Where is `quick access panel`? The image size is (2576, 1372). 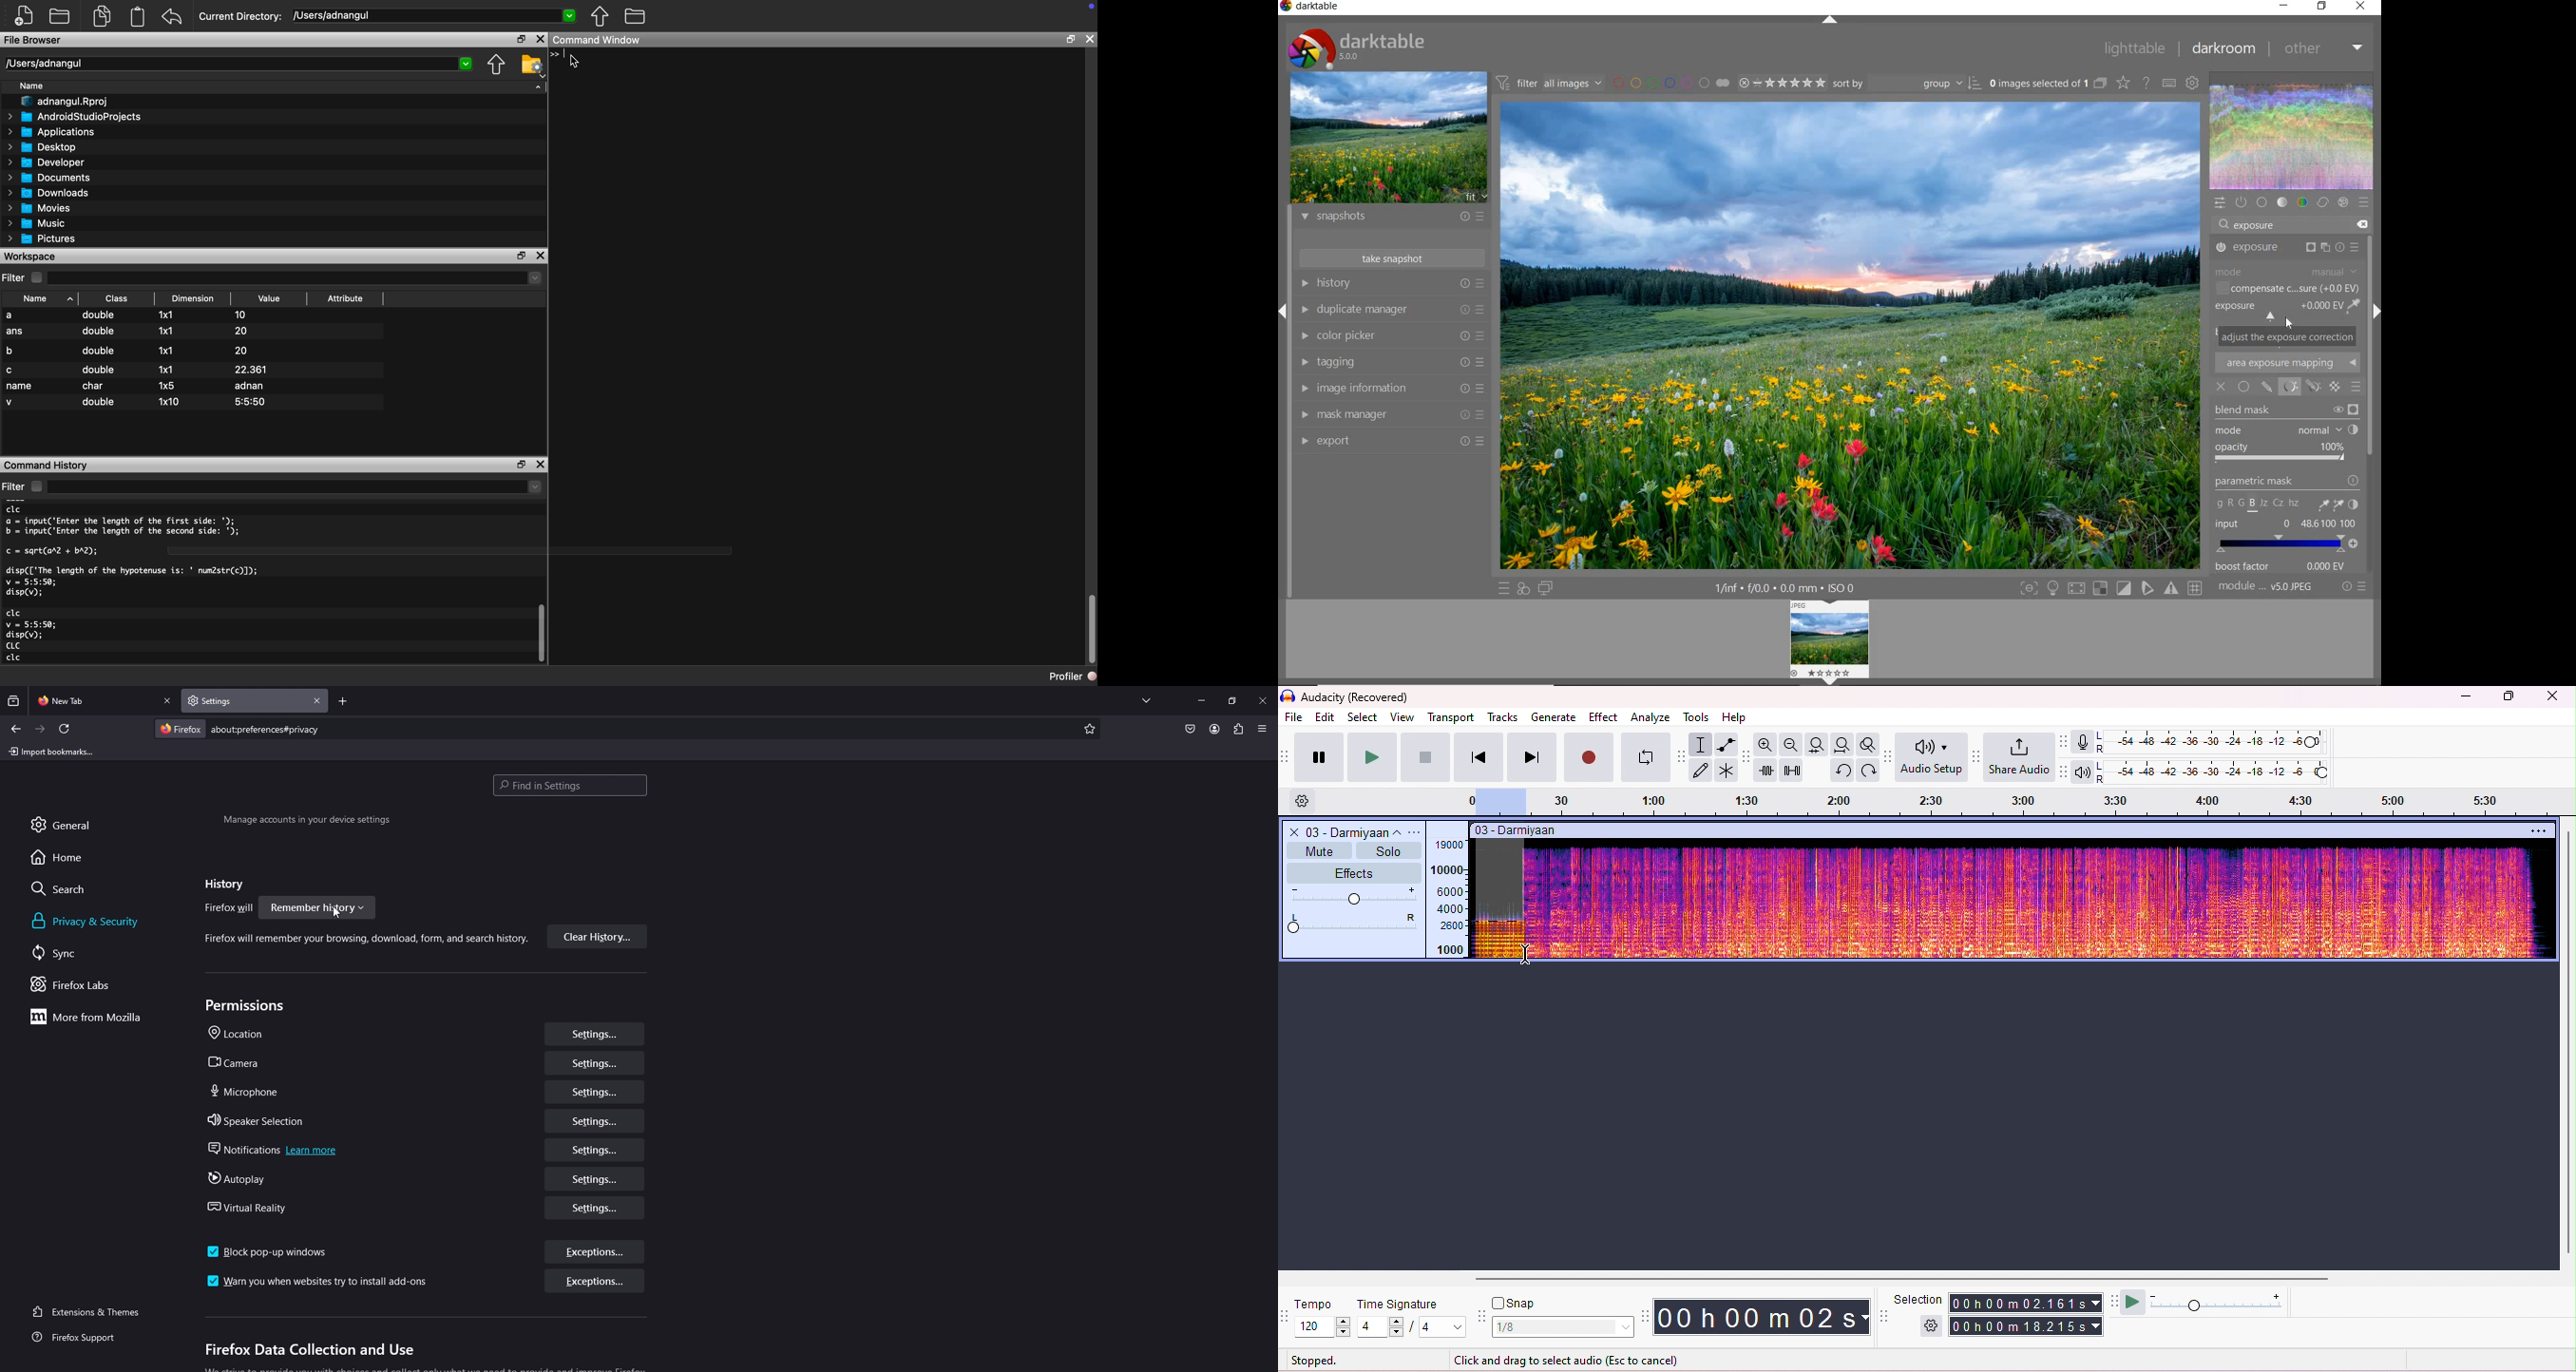 quick access panel is located at coordinates (2219, 203).